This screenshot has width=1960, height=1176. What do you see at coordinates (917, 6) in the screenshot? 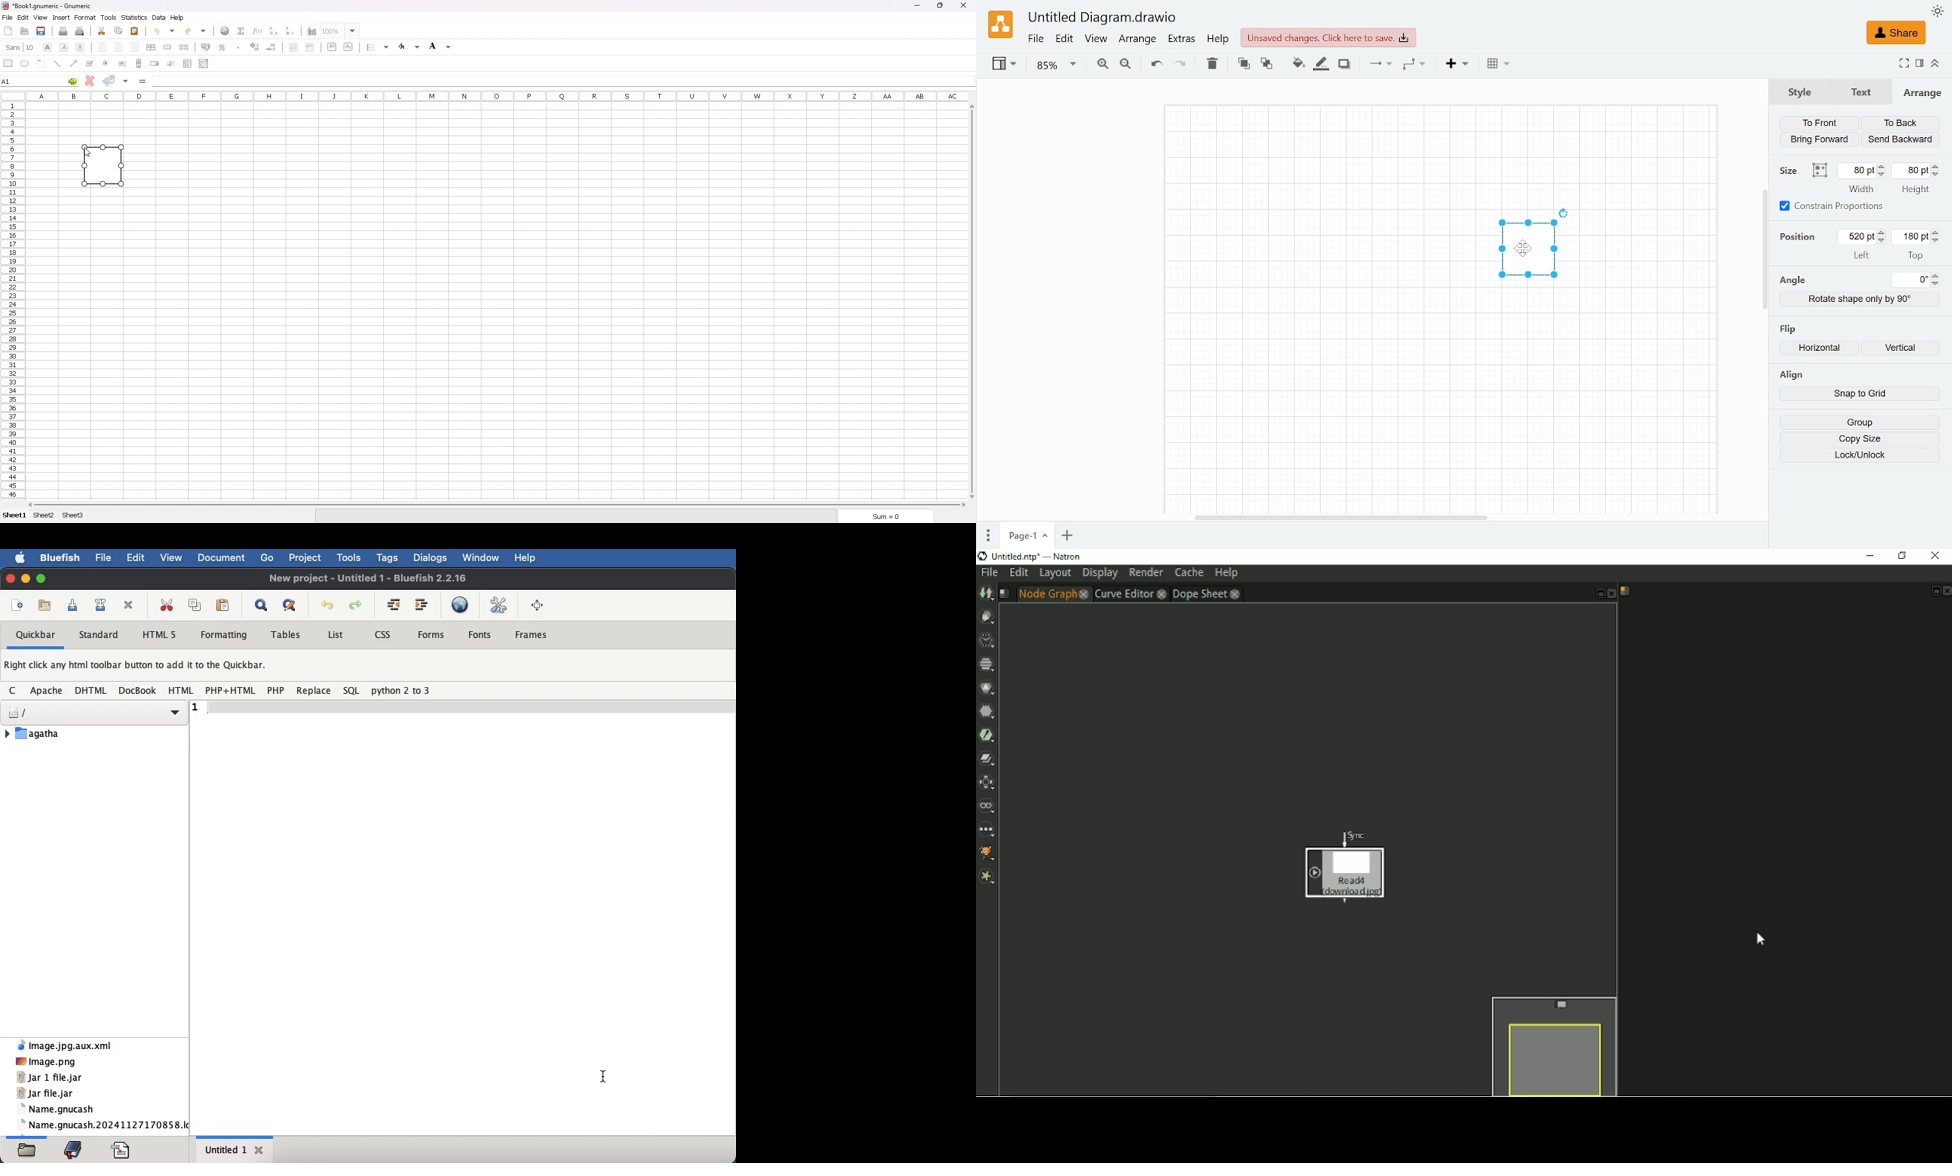
I see `minimize` at bounding box center [917, 6].